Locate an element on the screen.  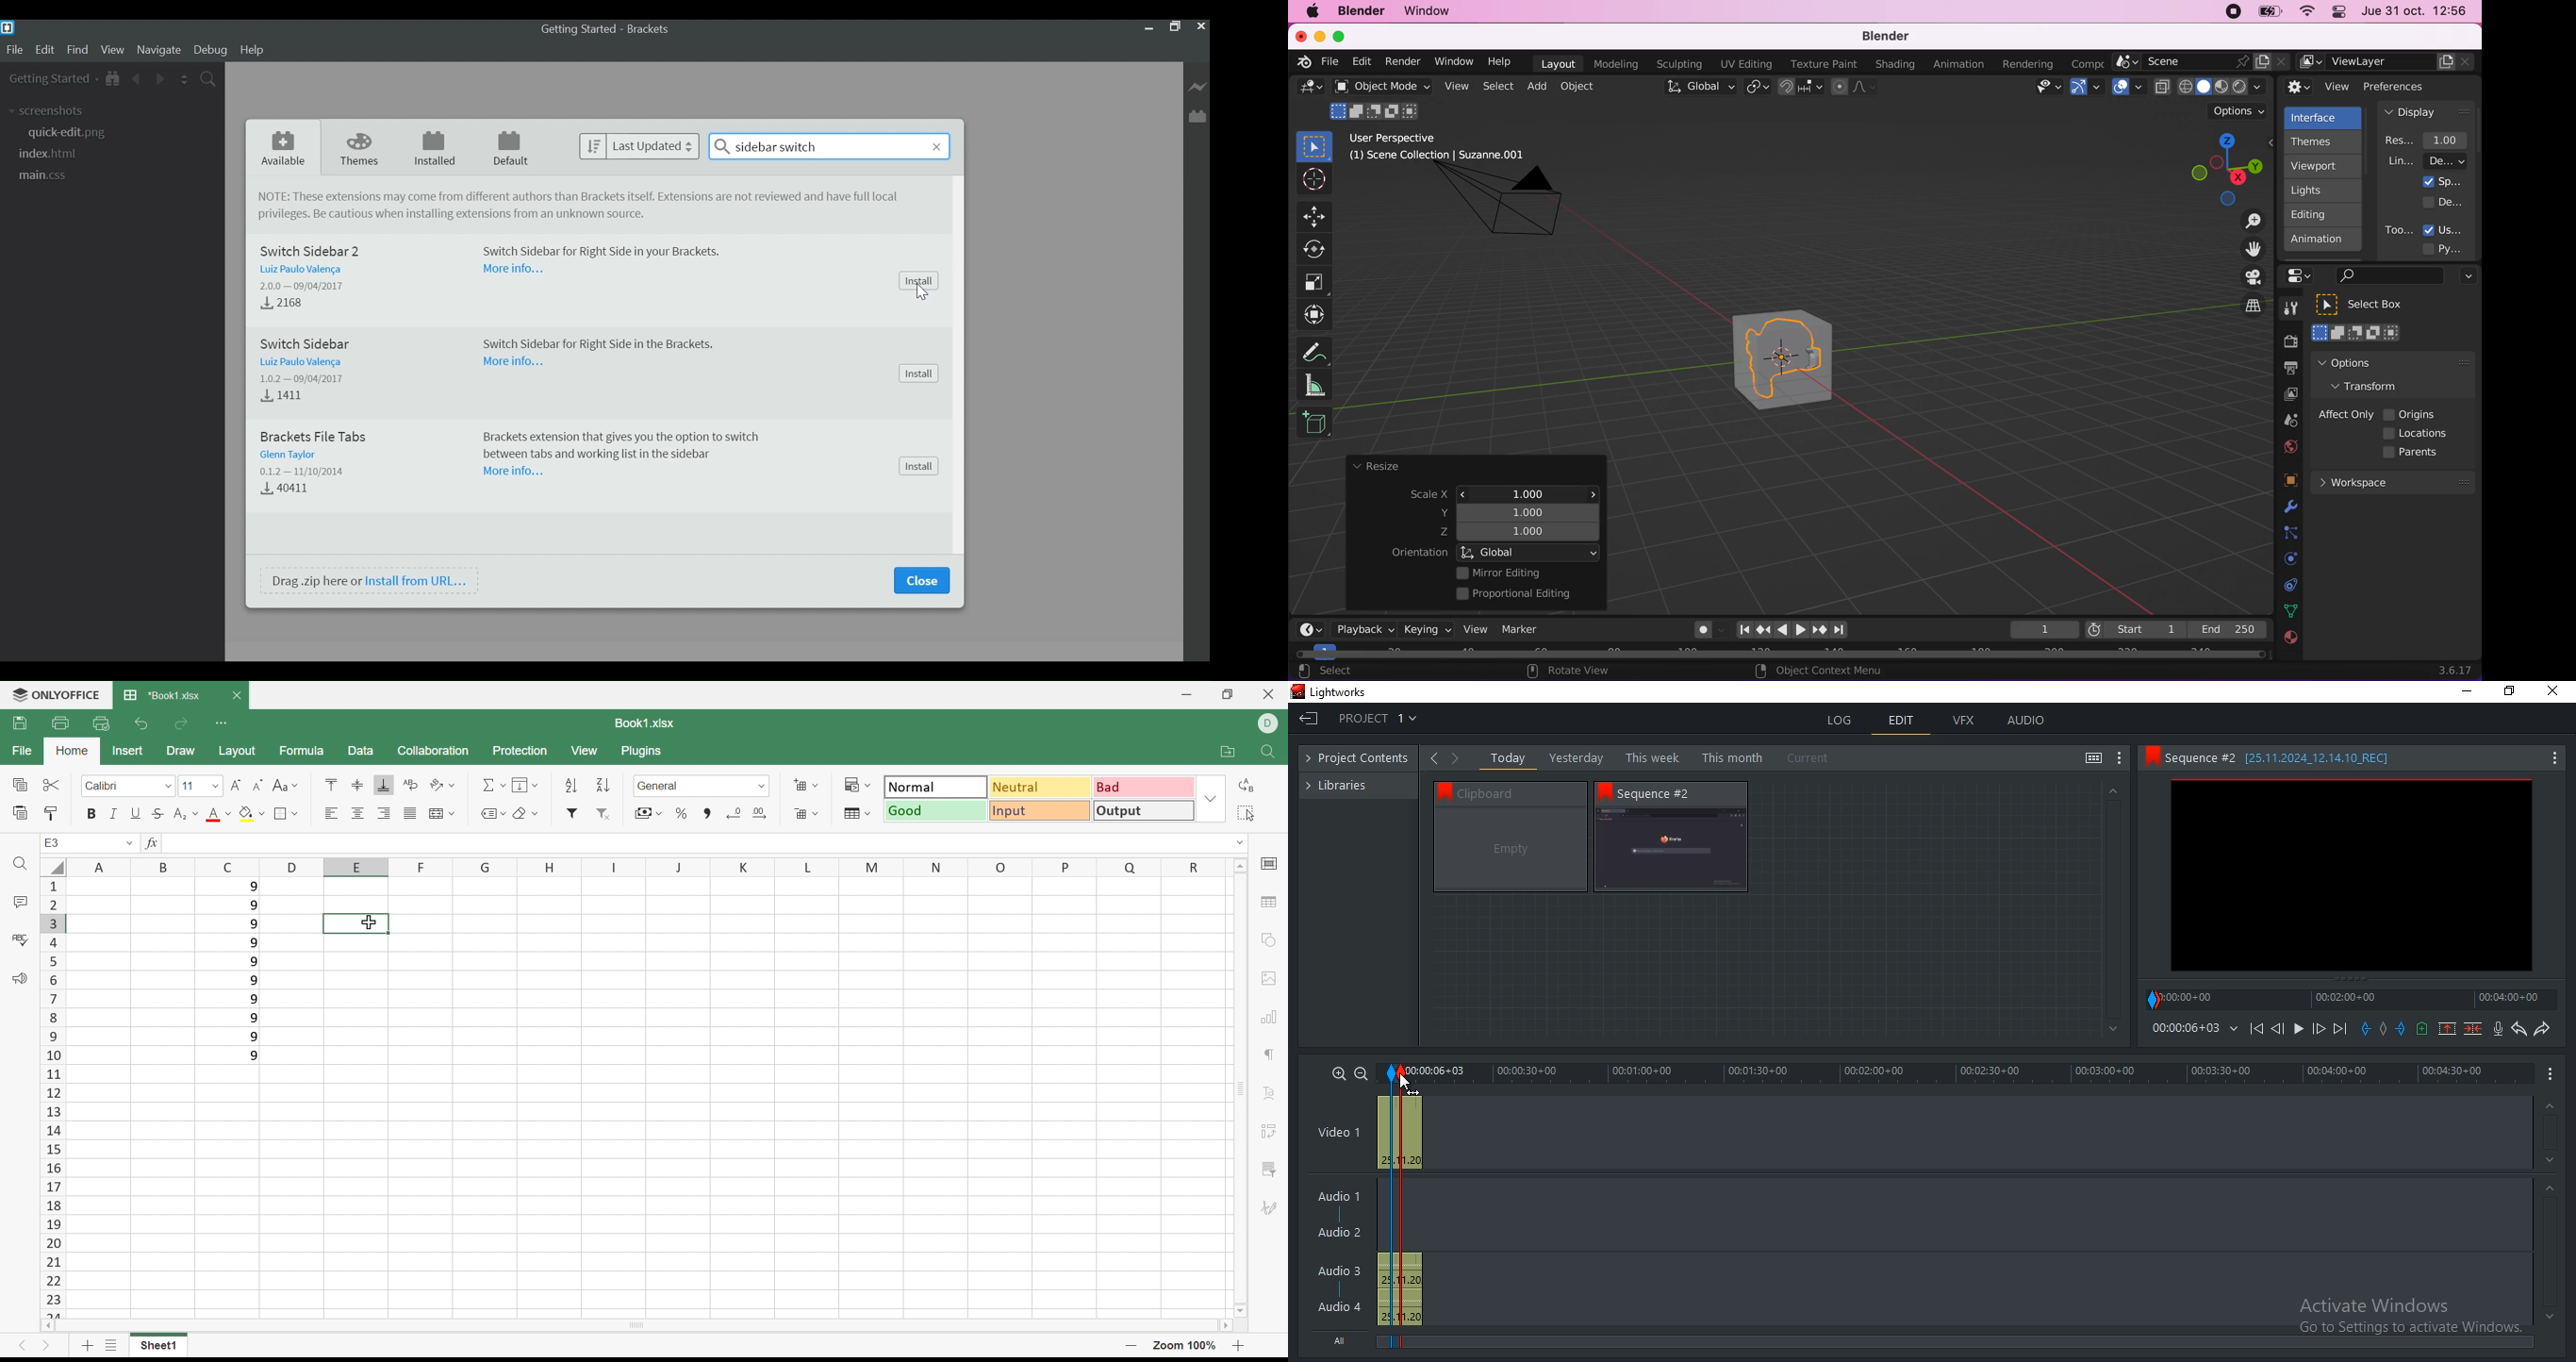
Install is located at coordinates (920, 373).